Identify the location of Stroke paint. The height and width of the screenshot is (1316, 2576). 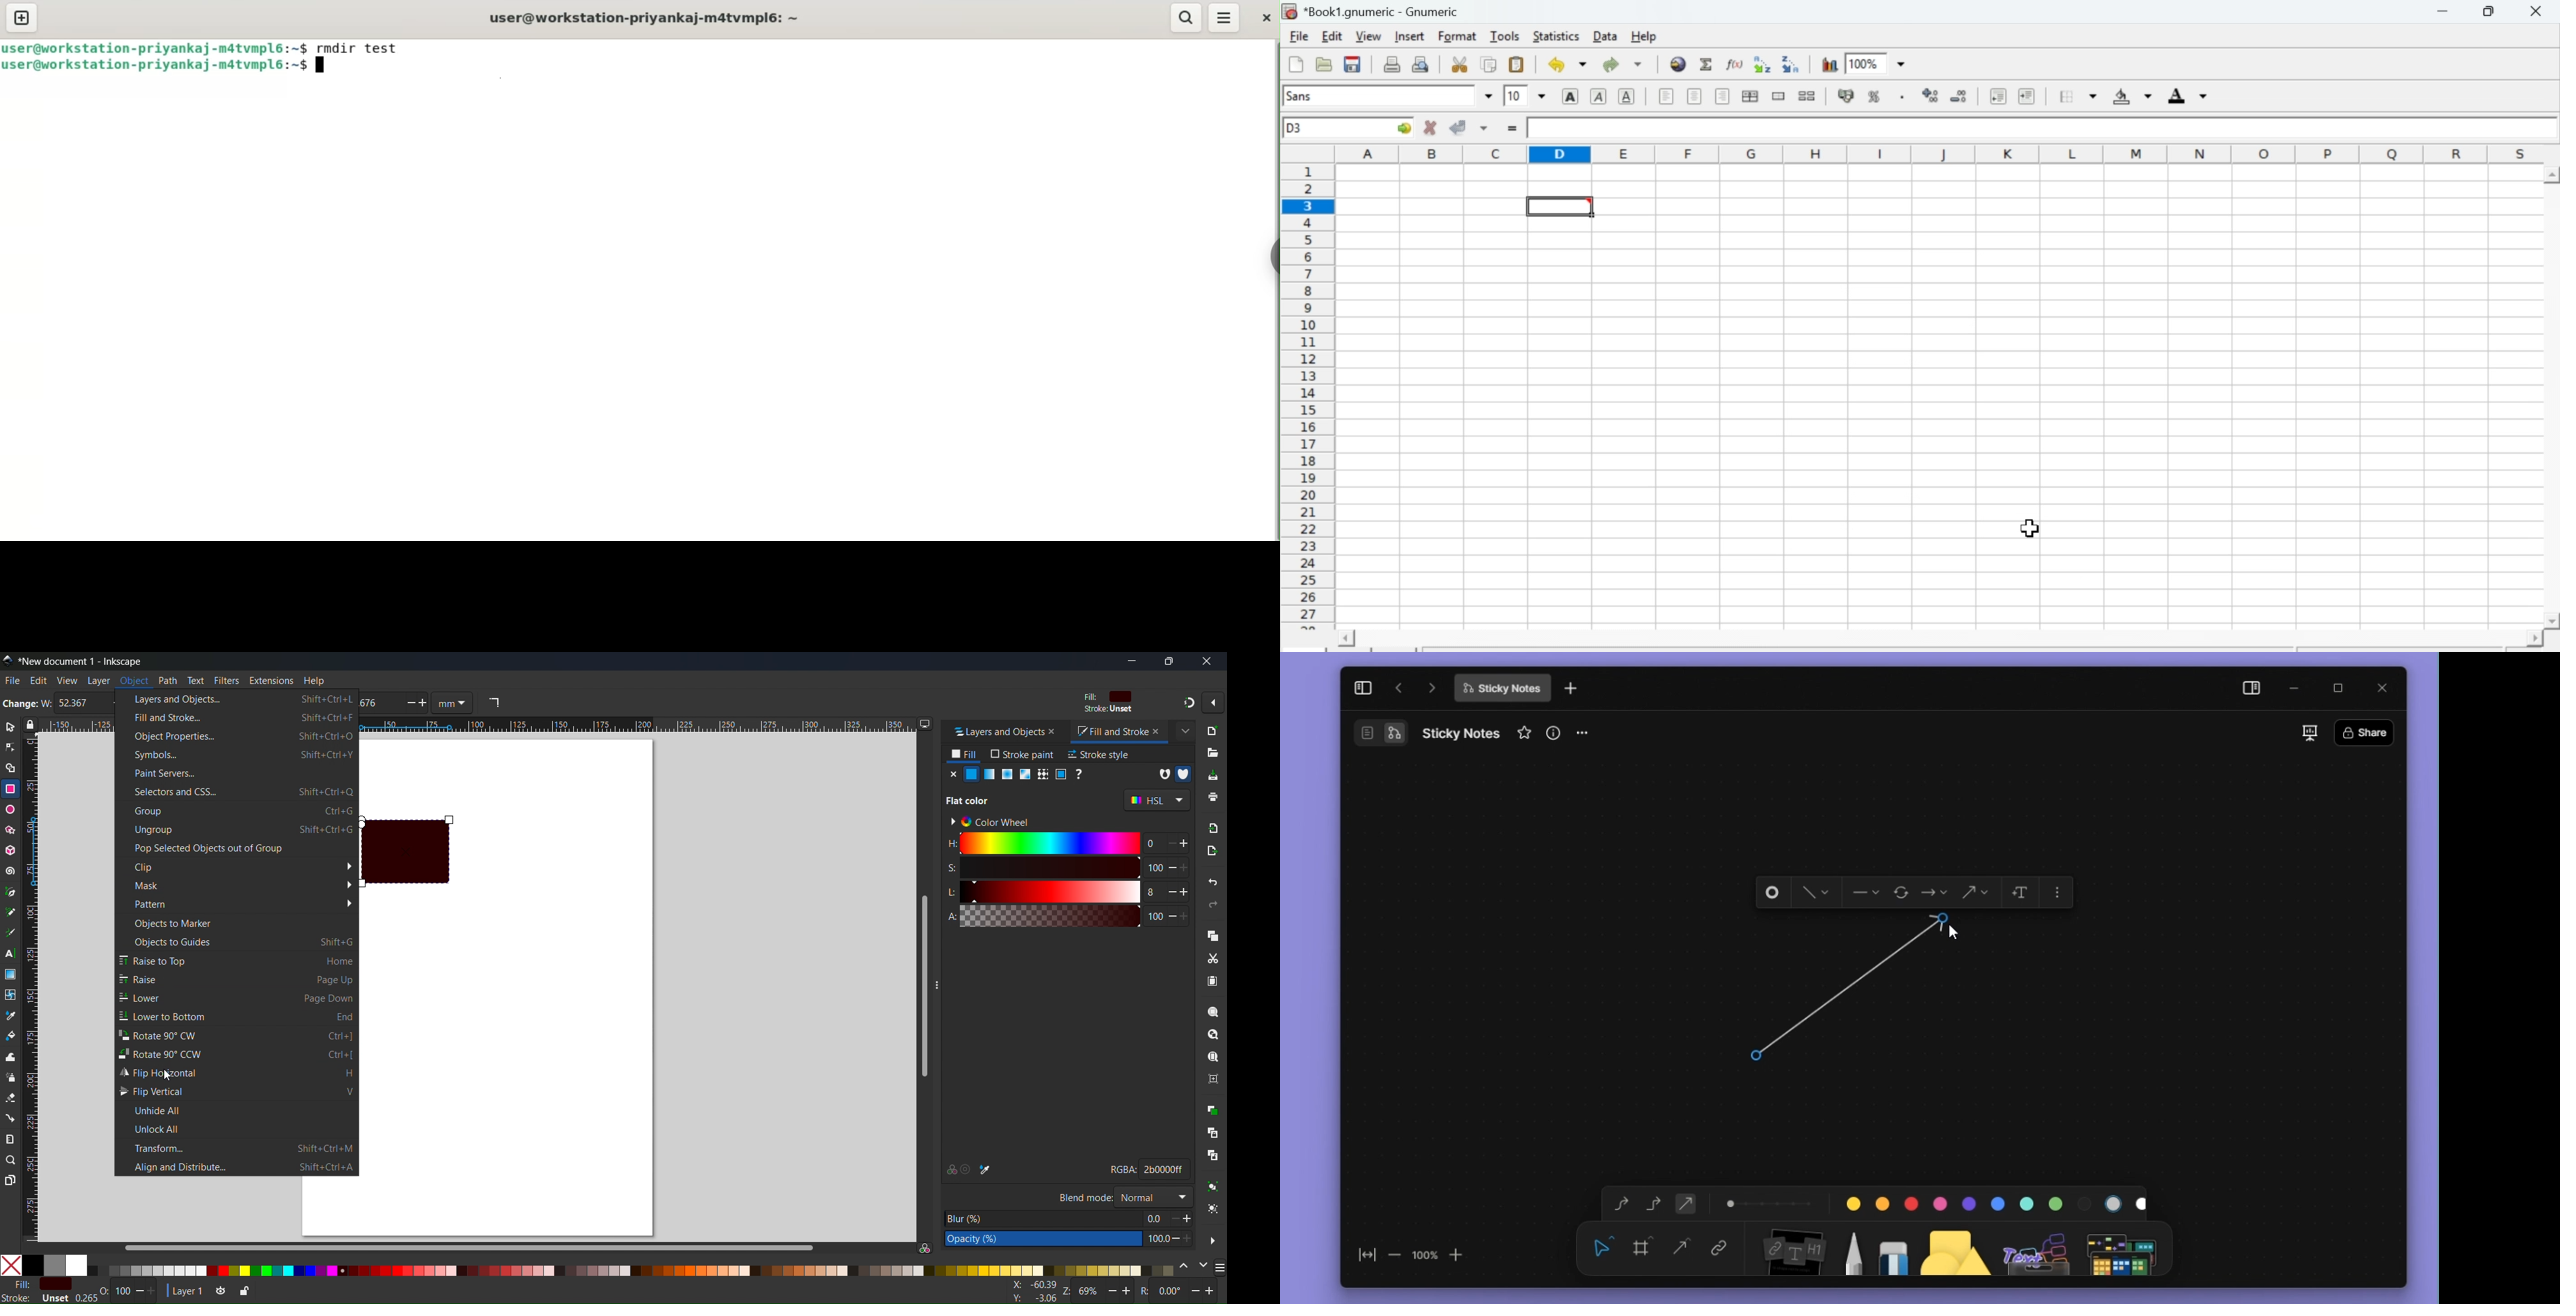
(1023, 754).